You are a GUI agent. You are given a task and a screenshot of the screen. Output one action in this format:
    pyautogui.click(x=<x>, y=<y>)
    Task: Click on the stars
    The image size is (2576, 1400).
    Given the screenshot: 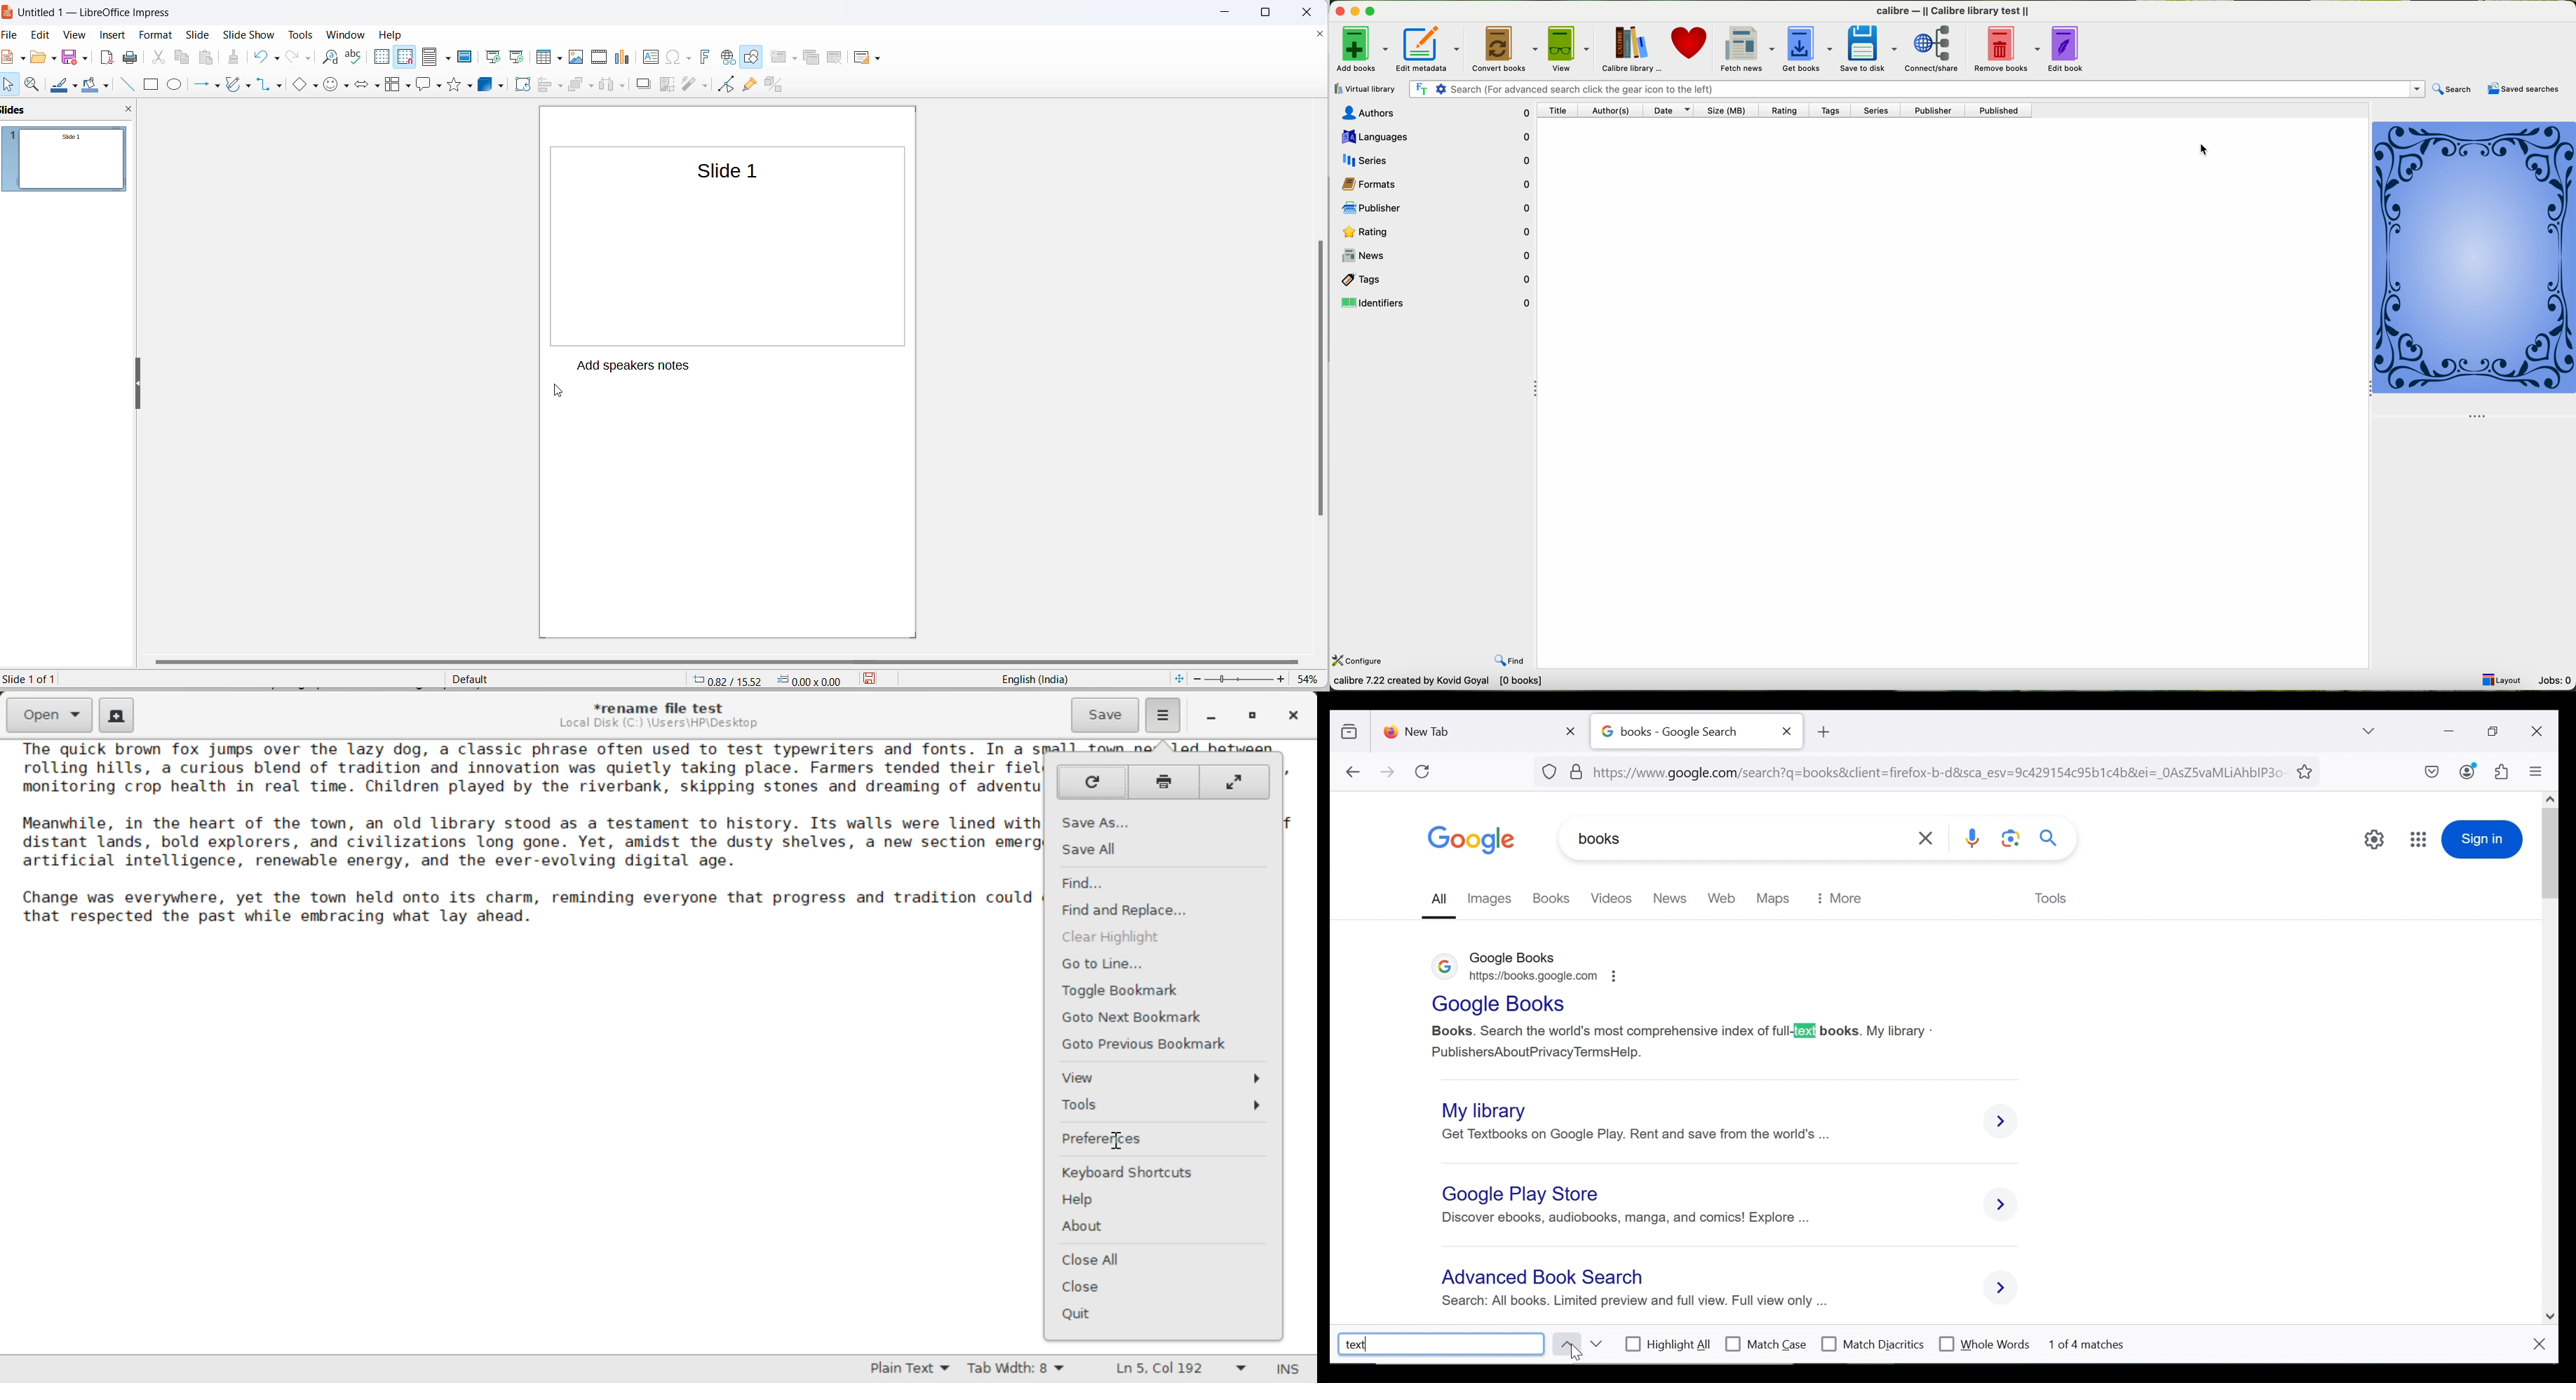 What is the action you would take?
    pyautogui.click(x=459, y=83)
    